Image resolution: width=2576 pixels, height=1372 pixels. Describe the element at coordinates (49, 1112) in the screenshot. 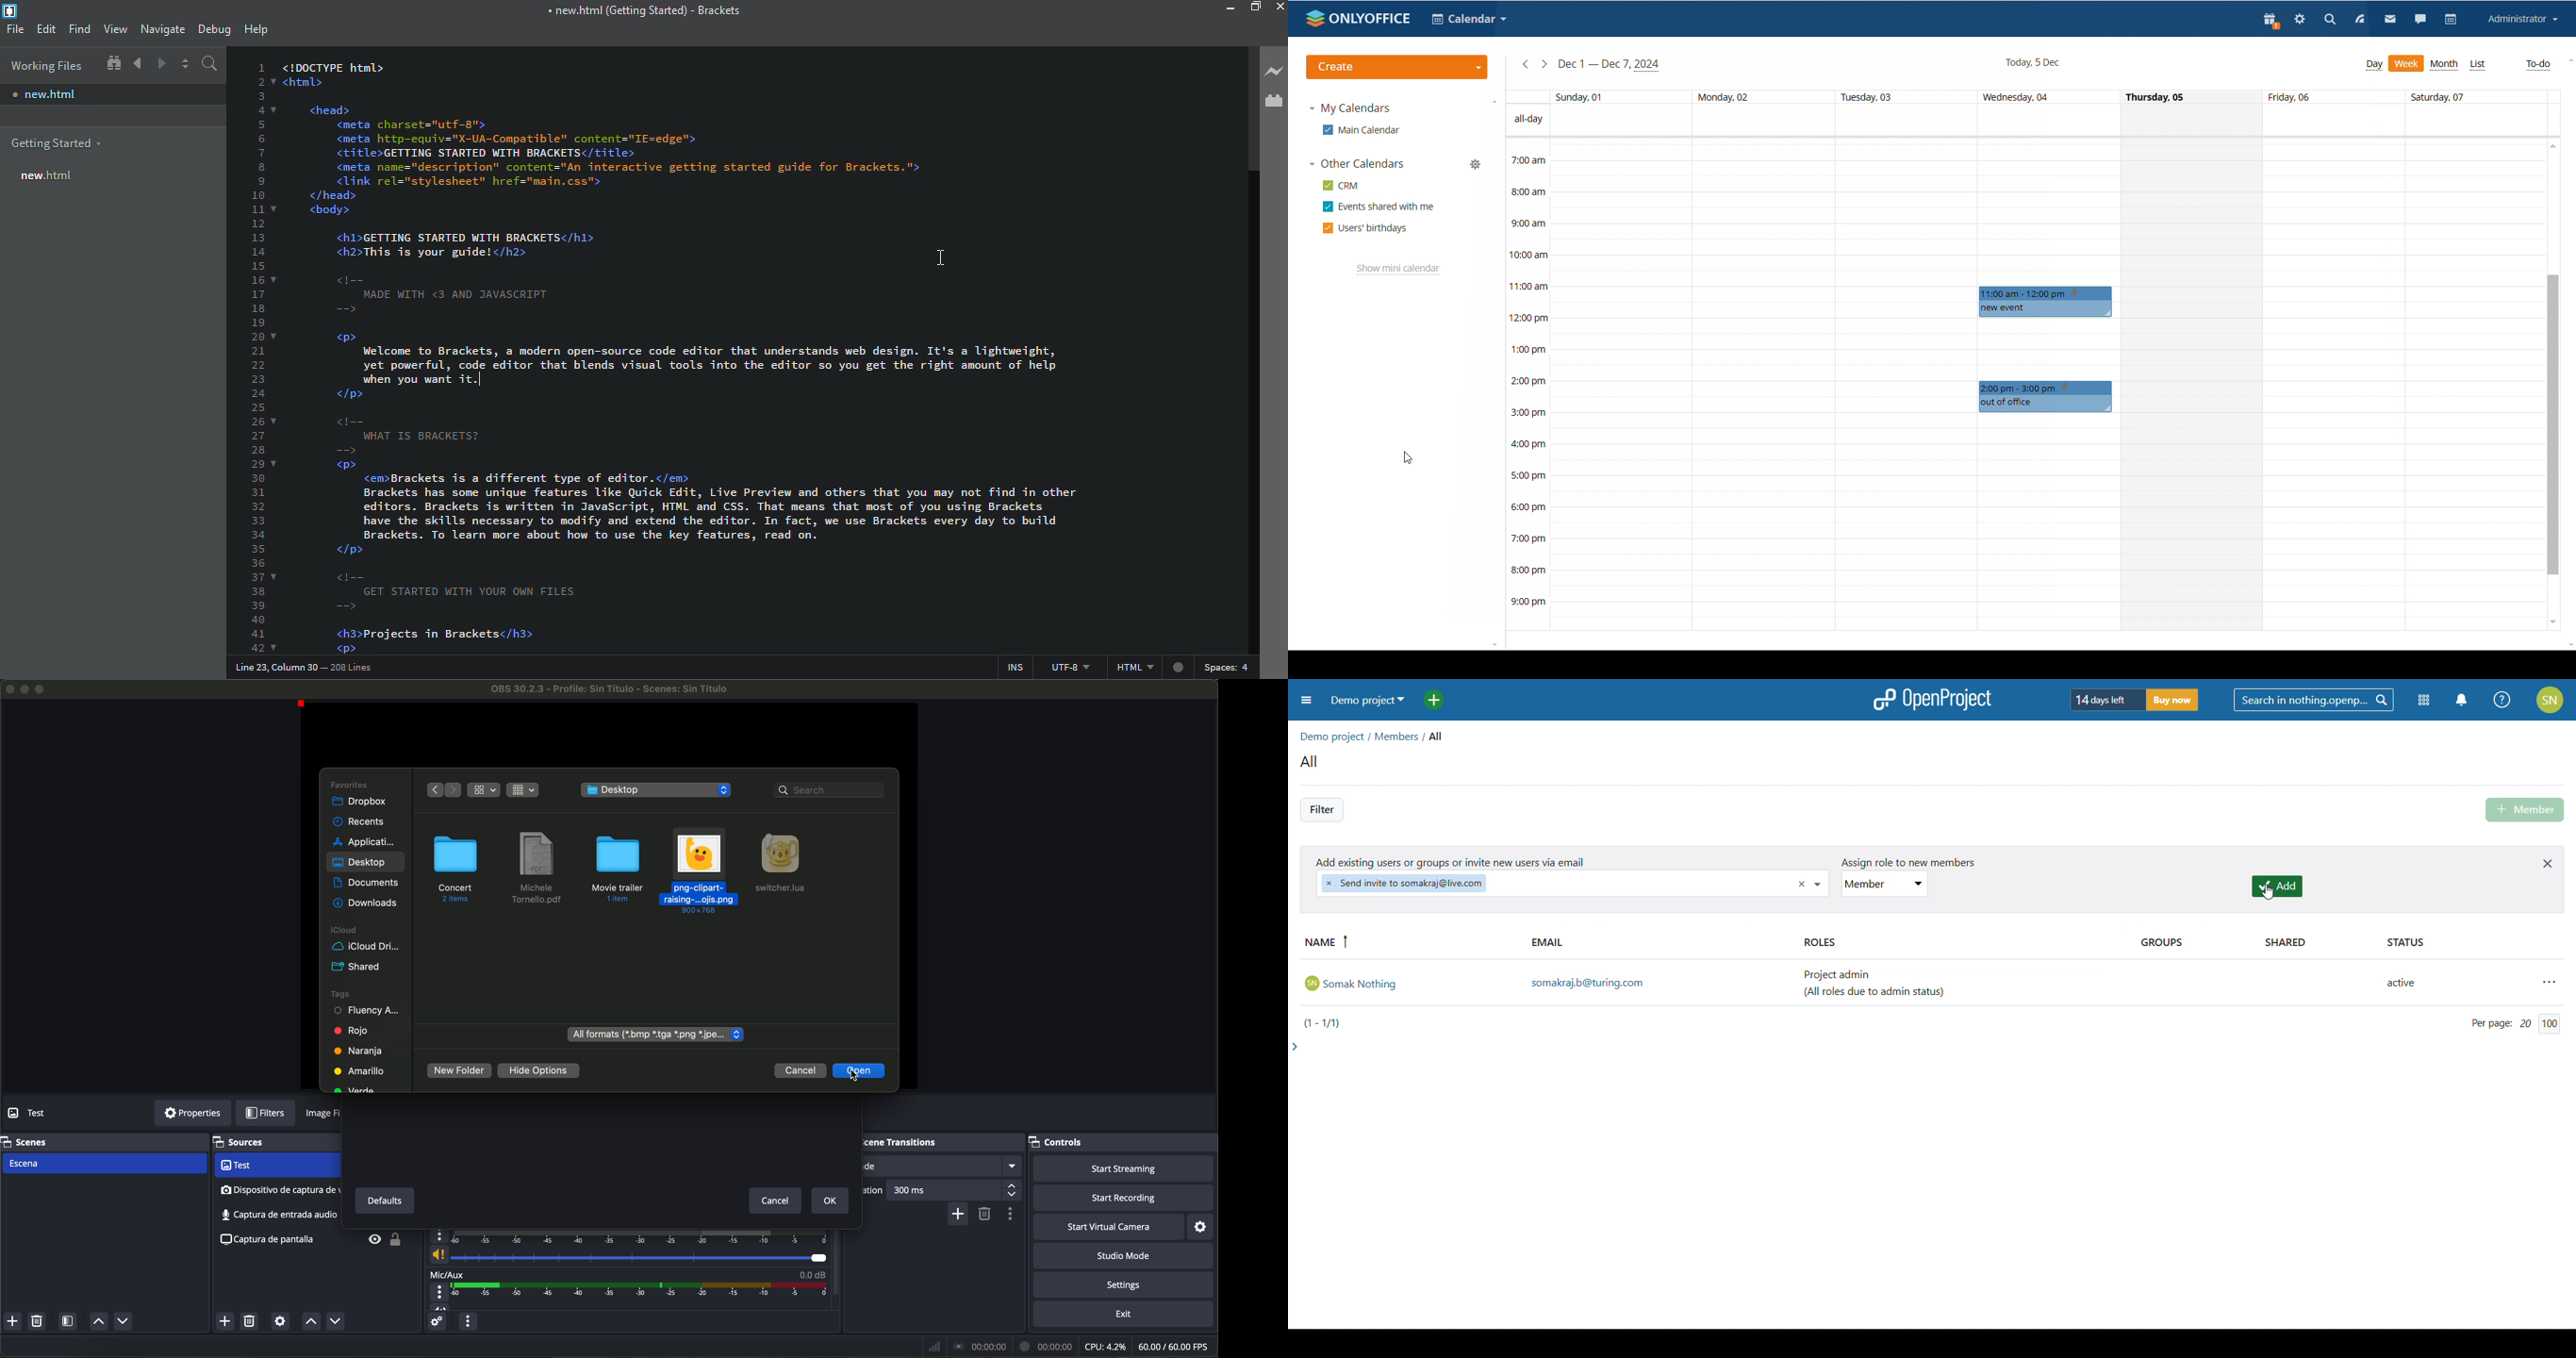

I see `no source selected` at that location.